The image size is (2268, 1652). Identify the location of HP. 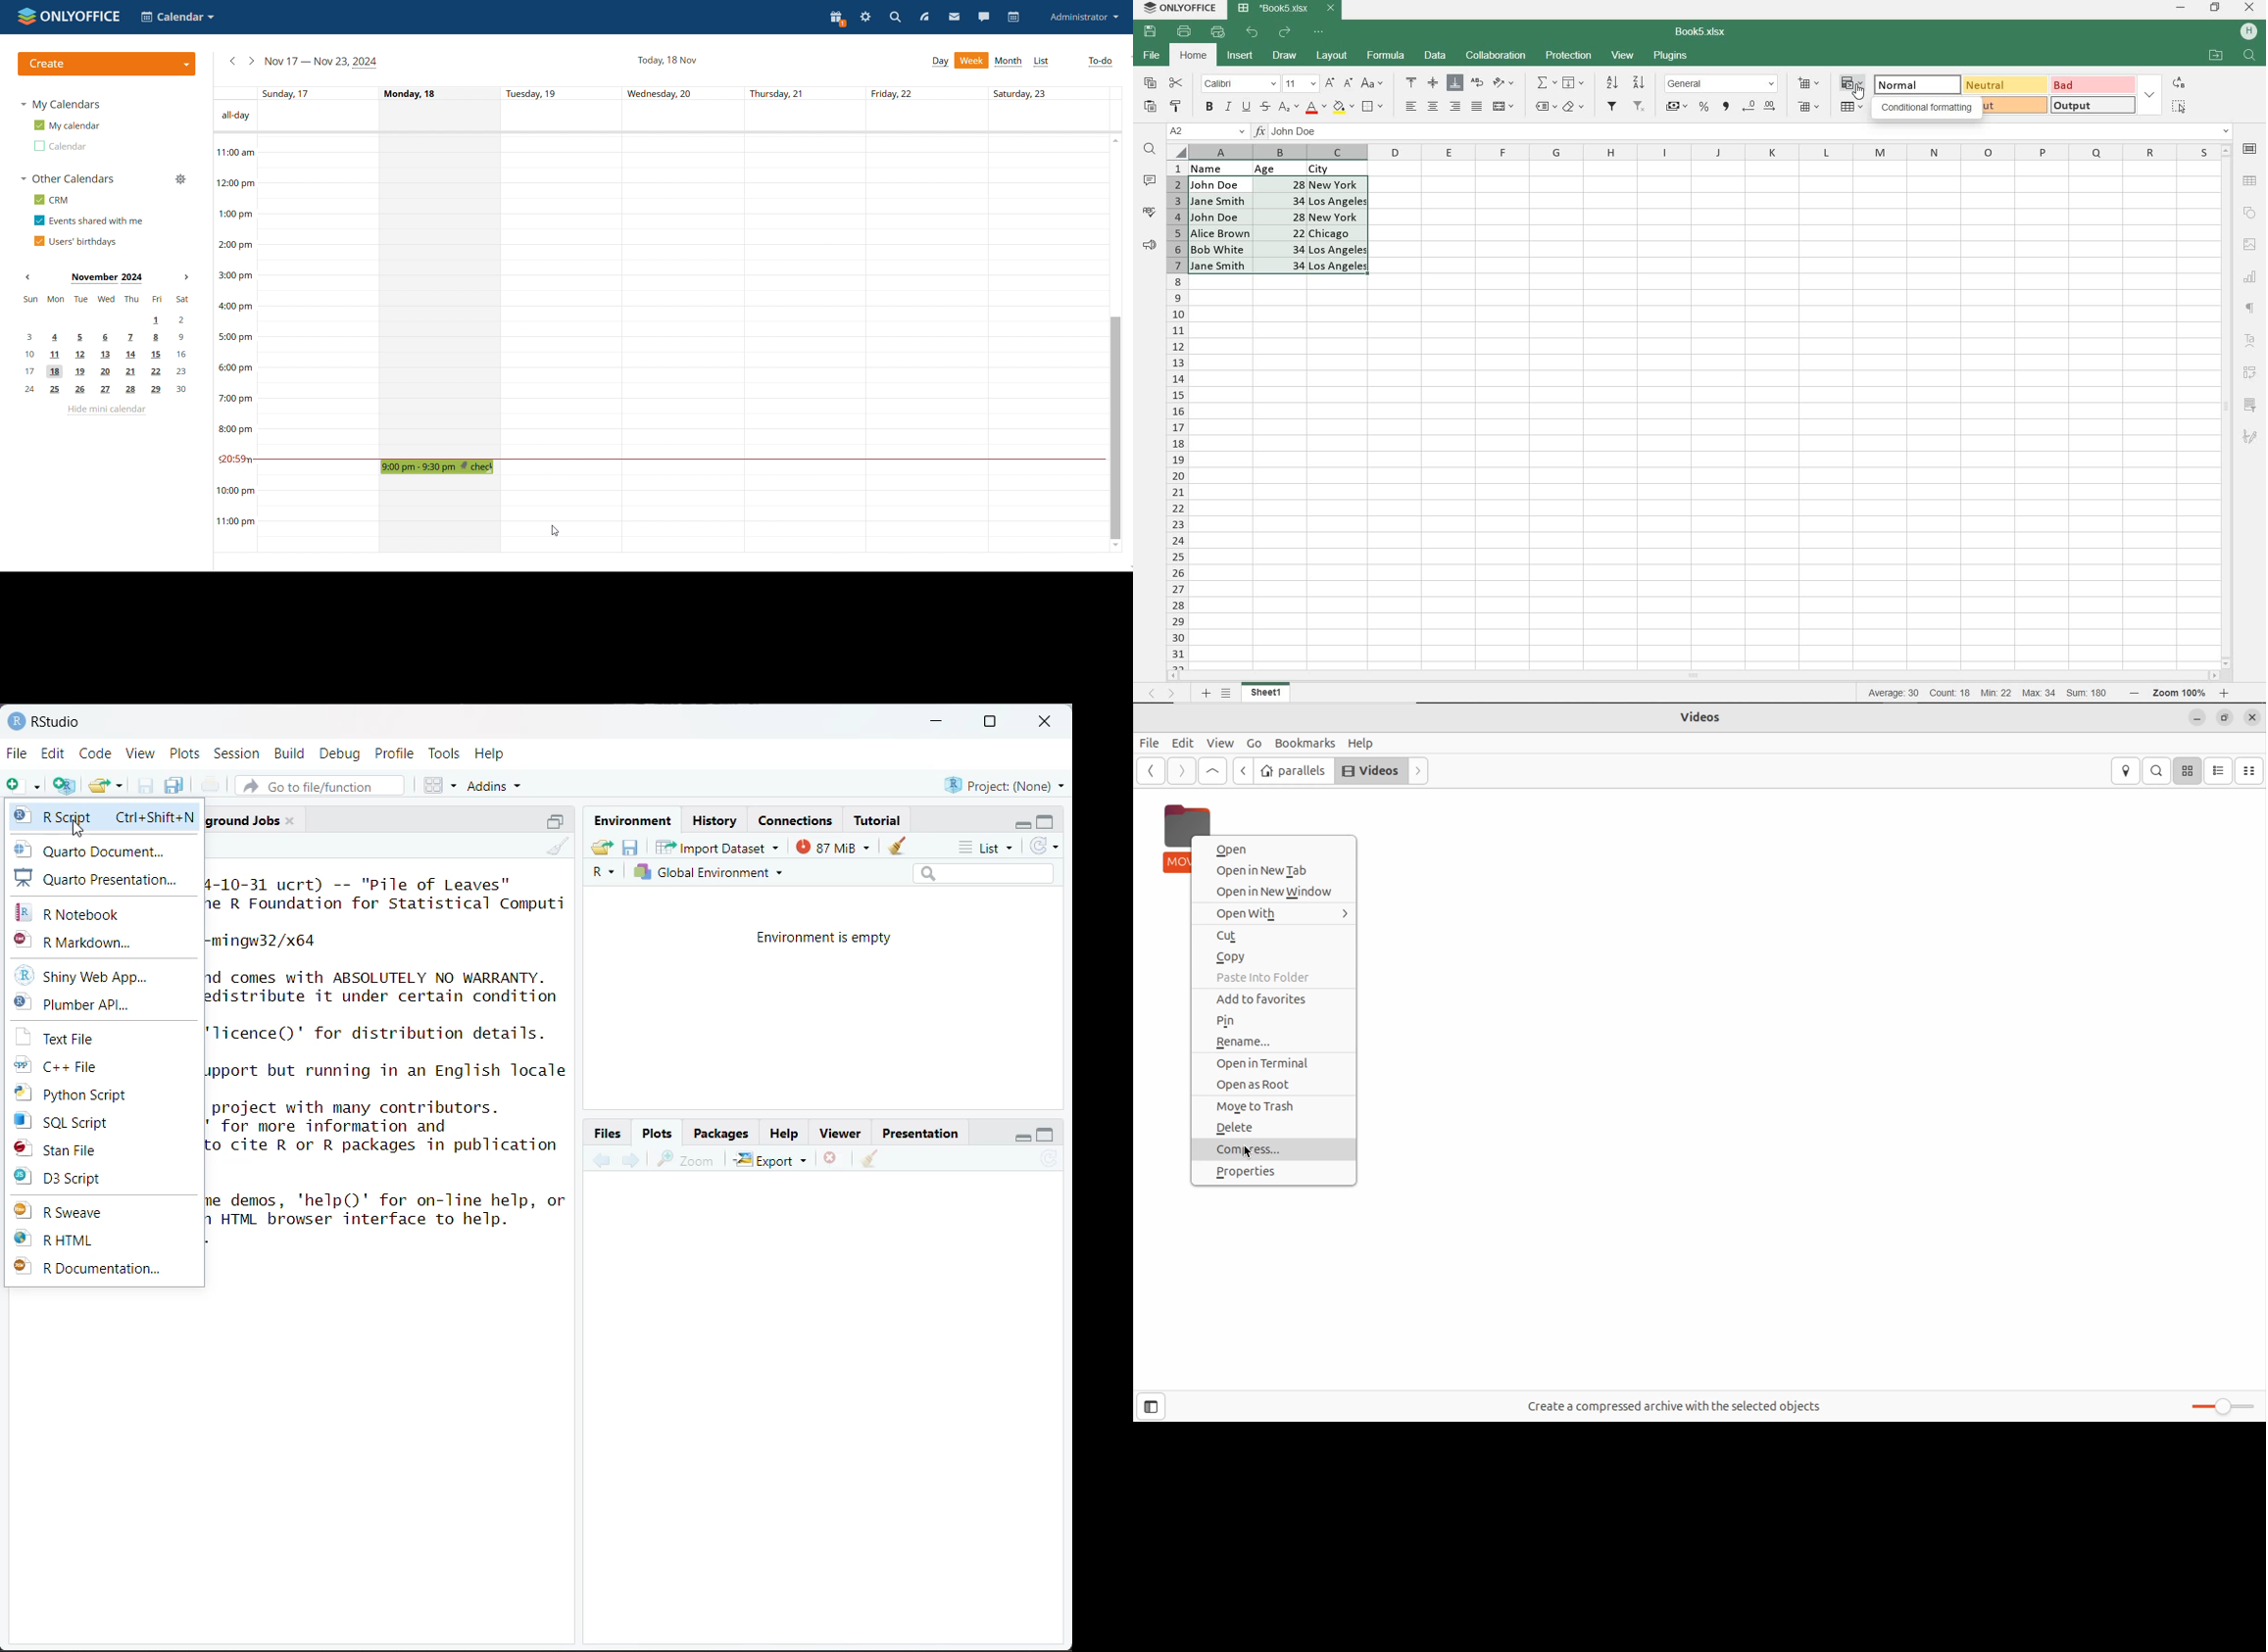
(2248, 32).